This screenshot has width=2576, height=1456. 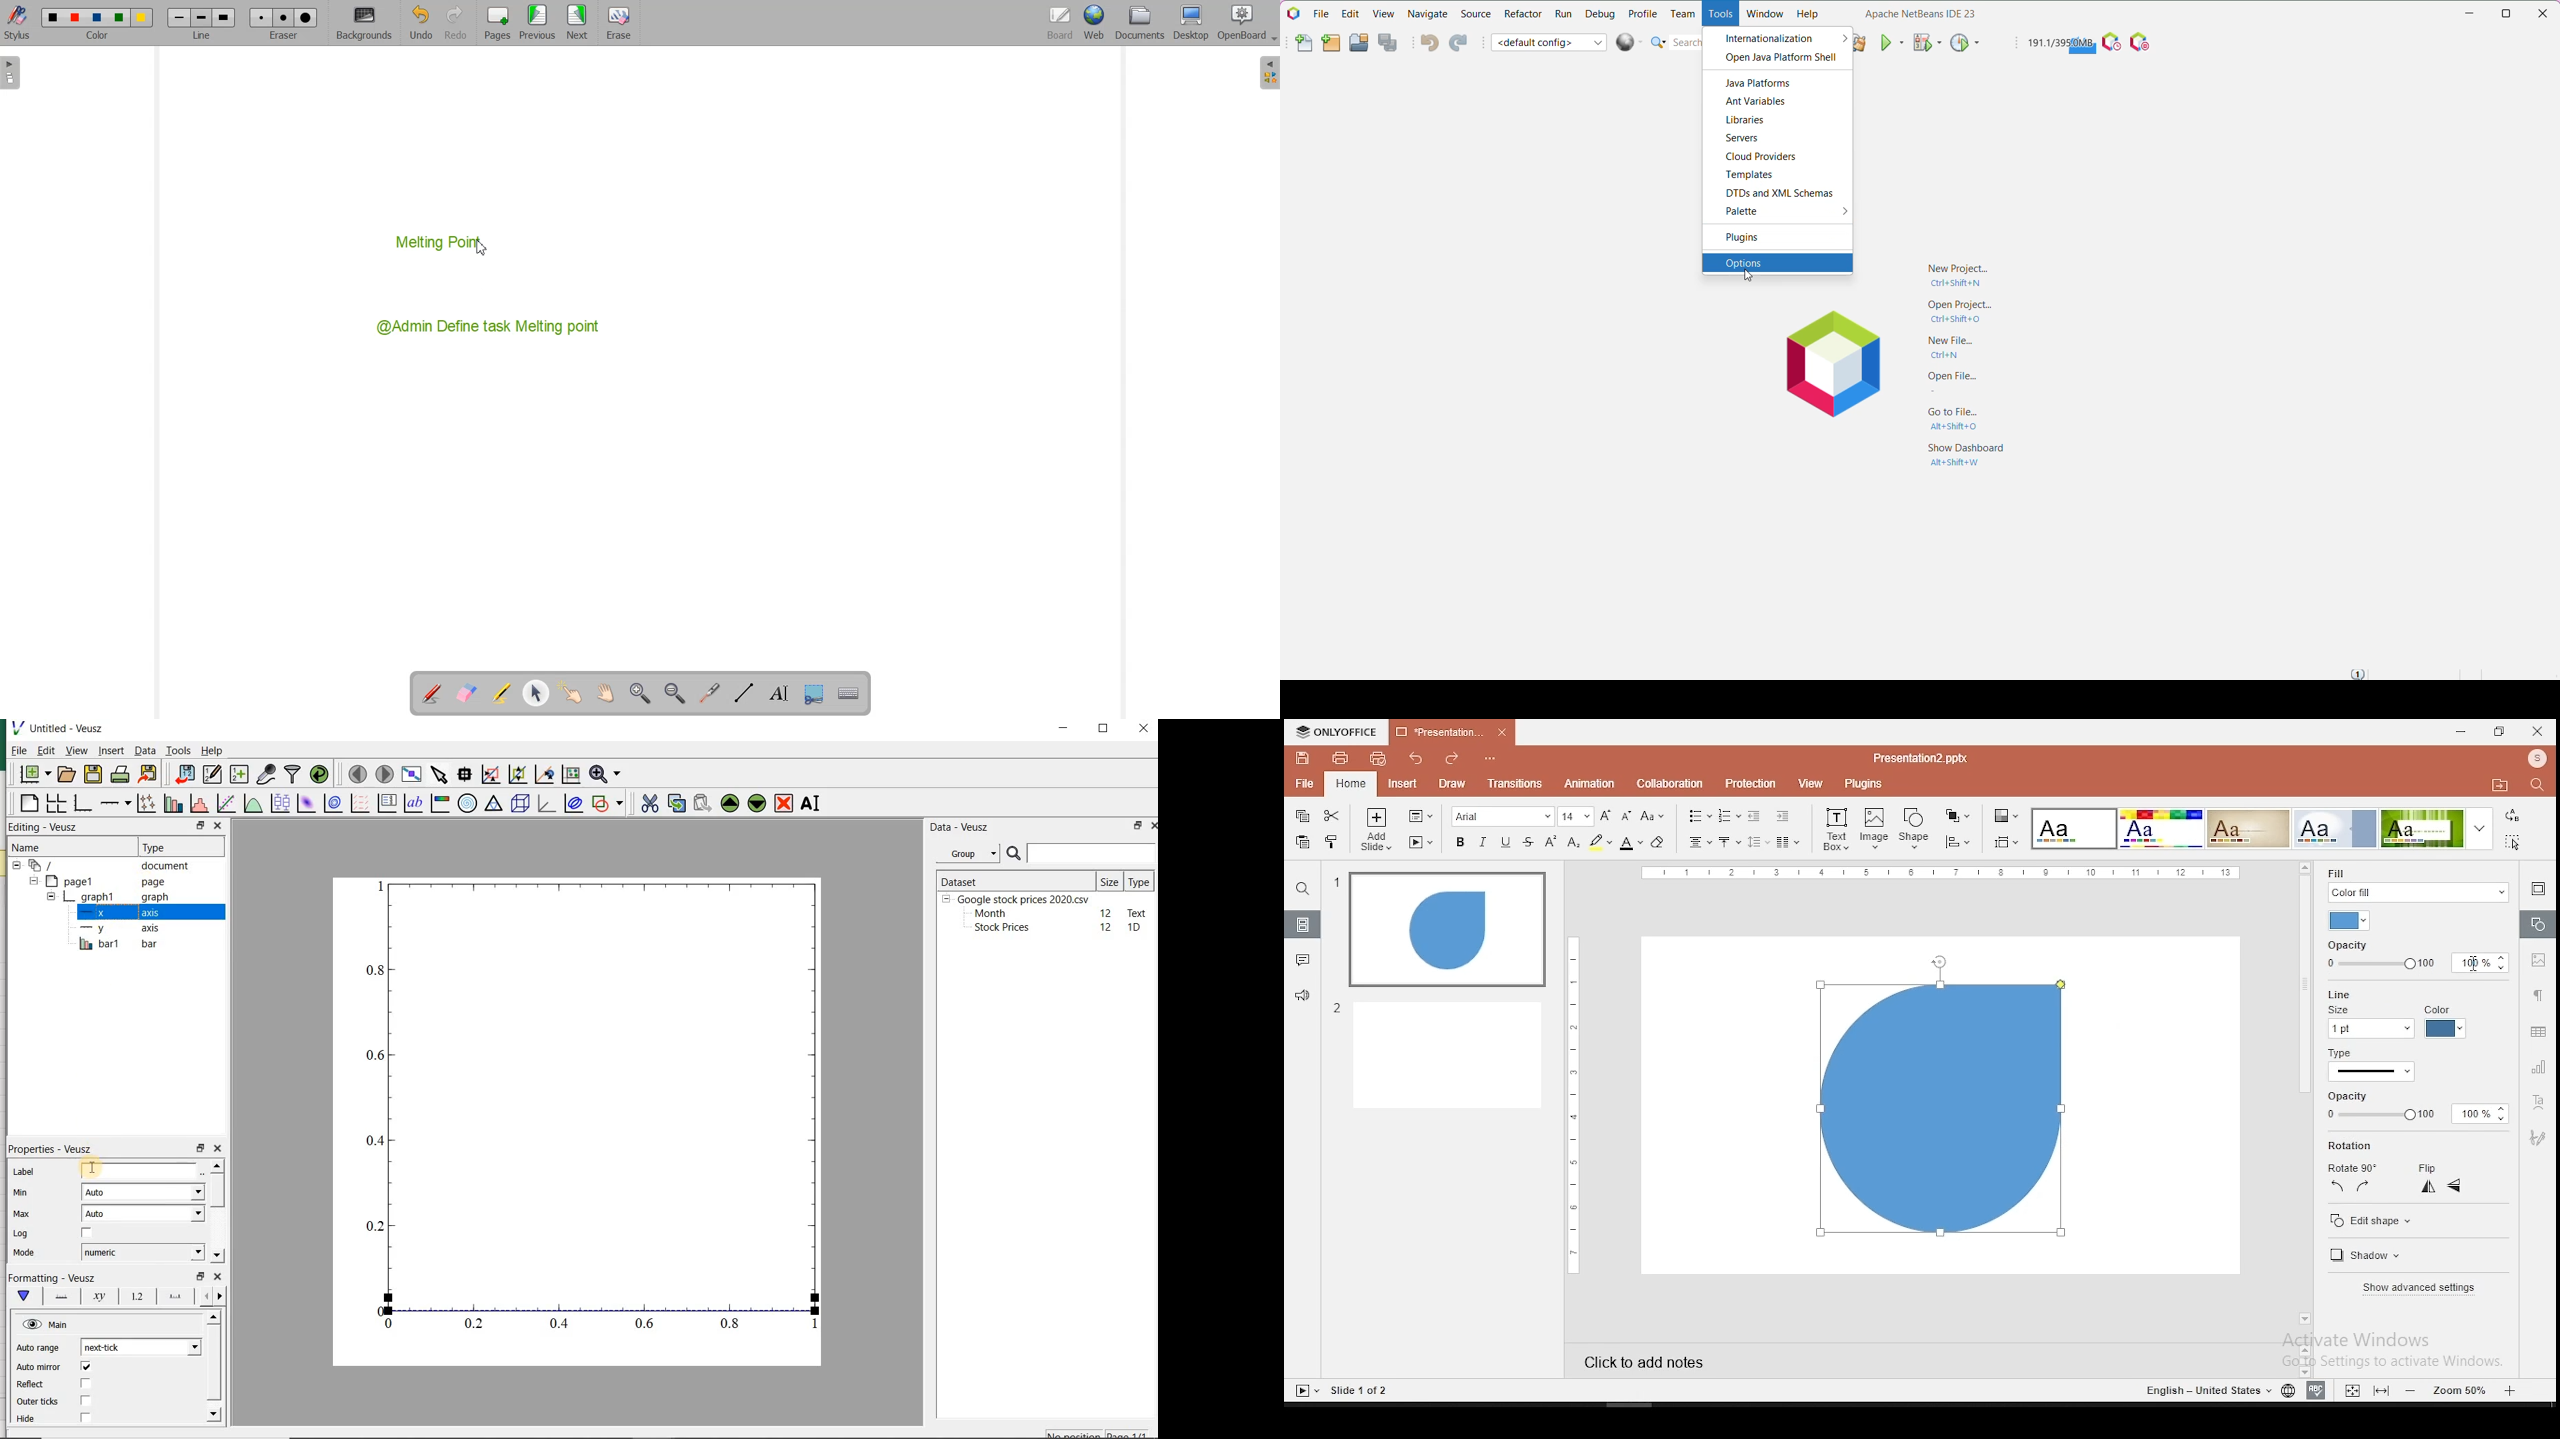 What do you see at coordinates (1450, 733) in the screenshot?
I see `presentation` at bounding box center [1450, 733].